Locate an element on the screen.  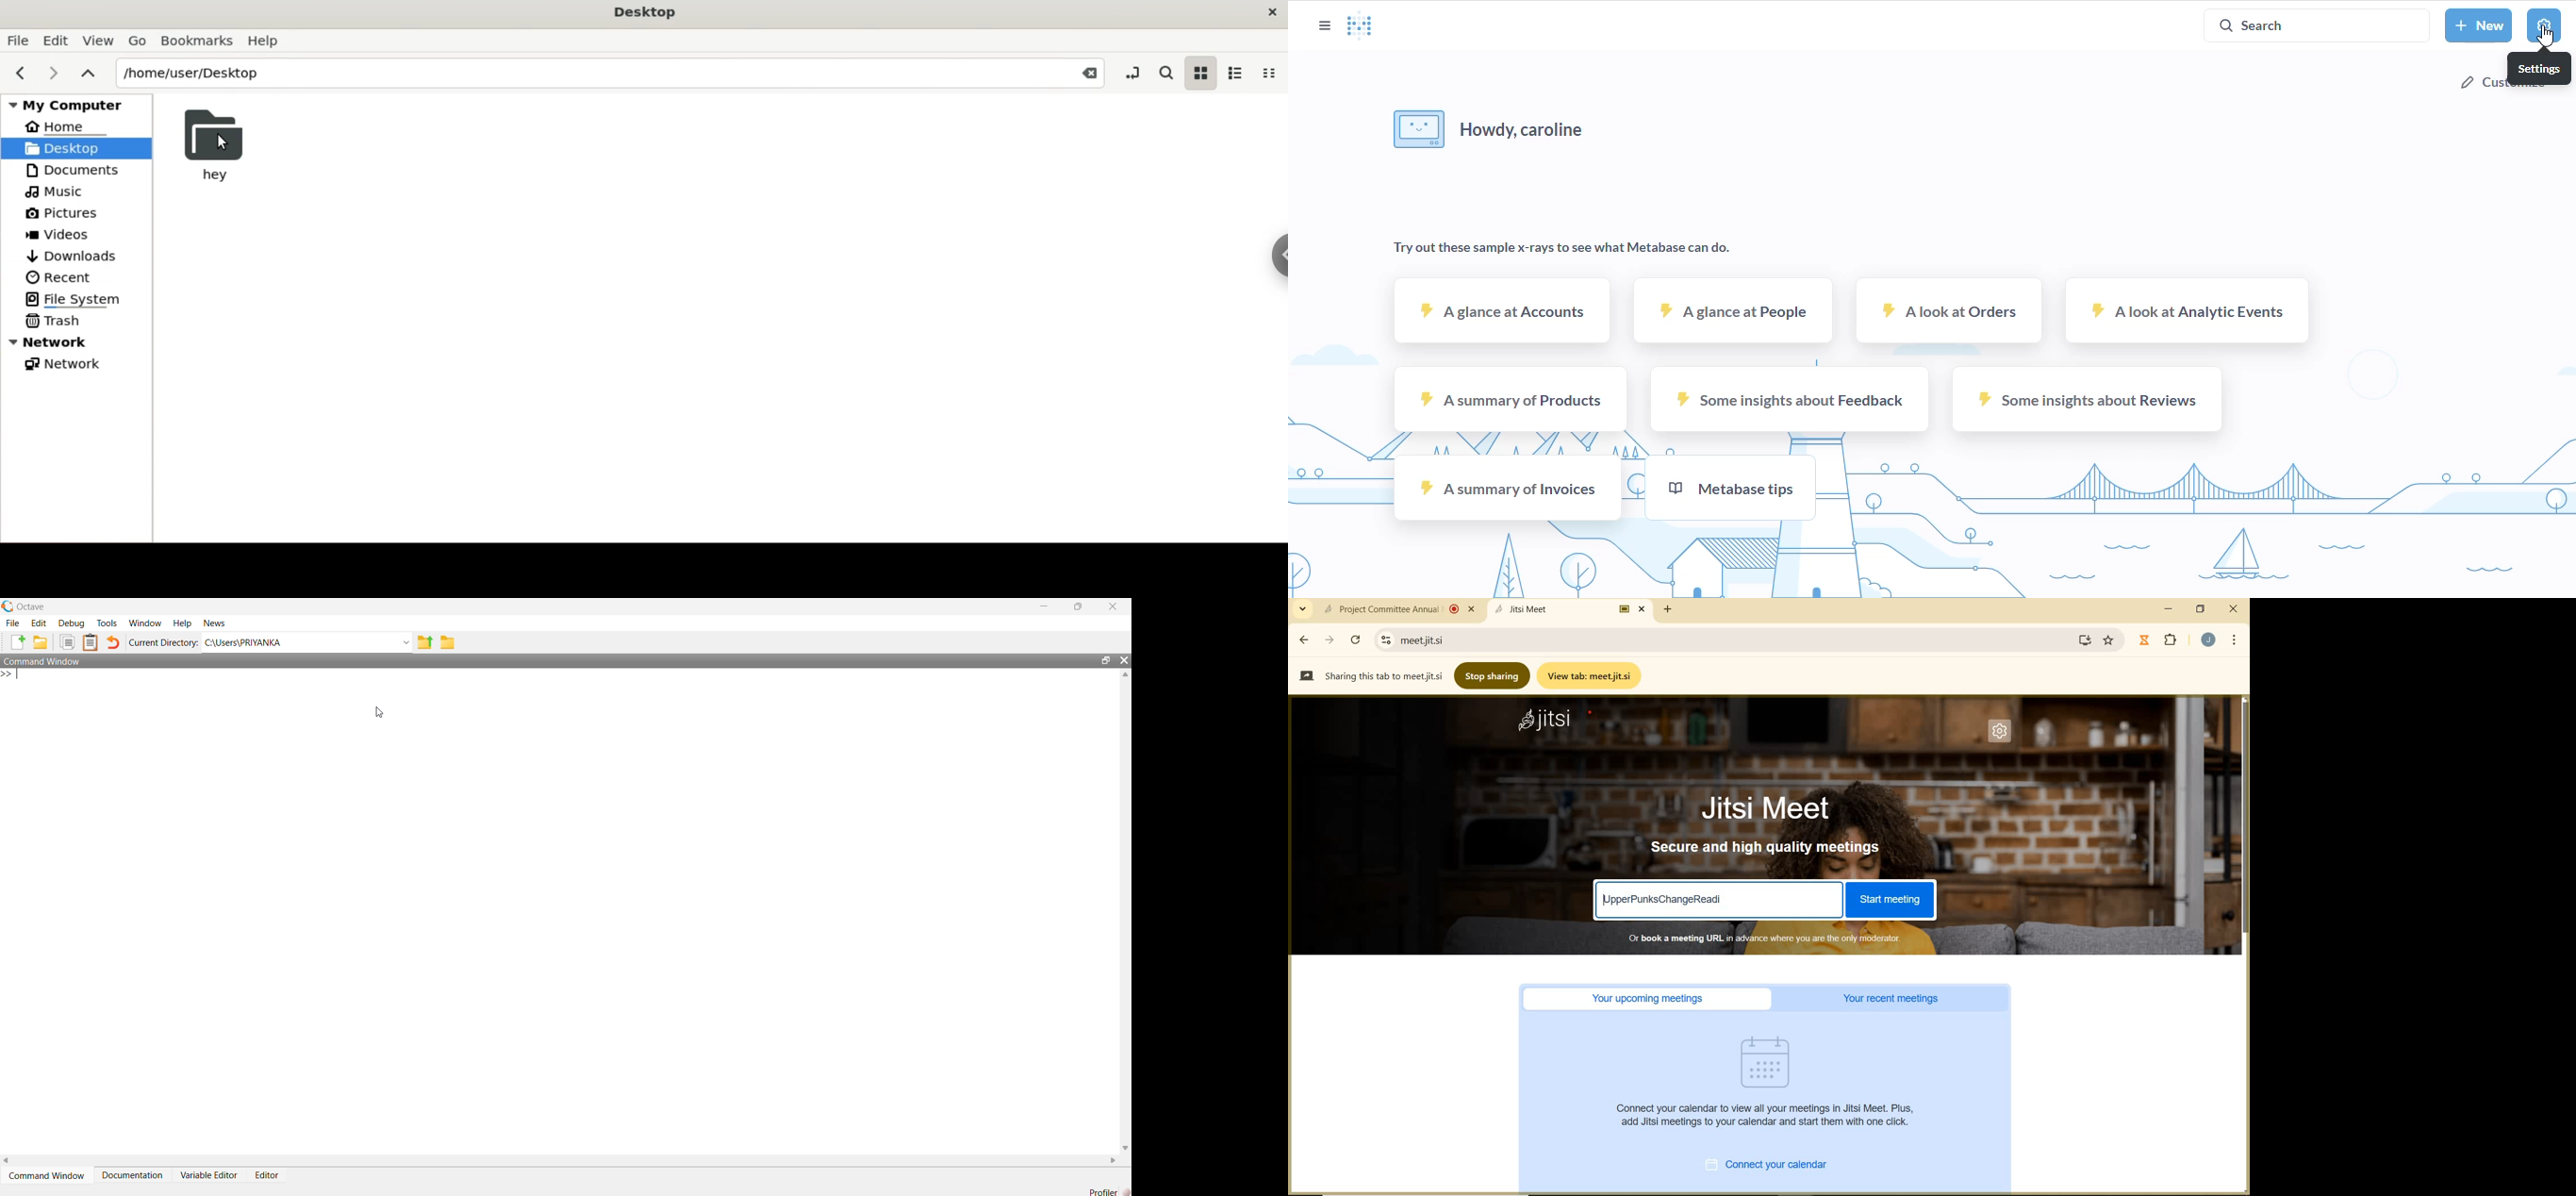
Copy is located at coordinates (68, 641).